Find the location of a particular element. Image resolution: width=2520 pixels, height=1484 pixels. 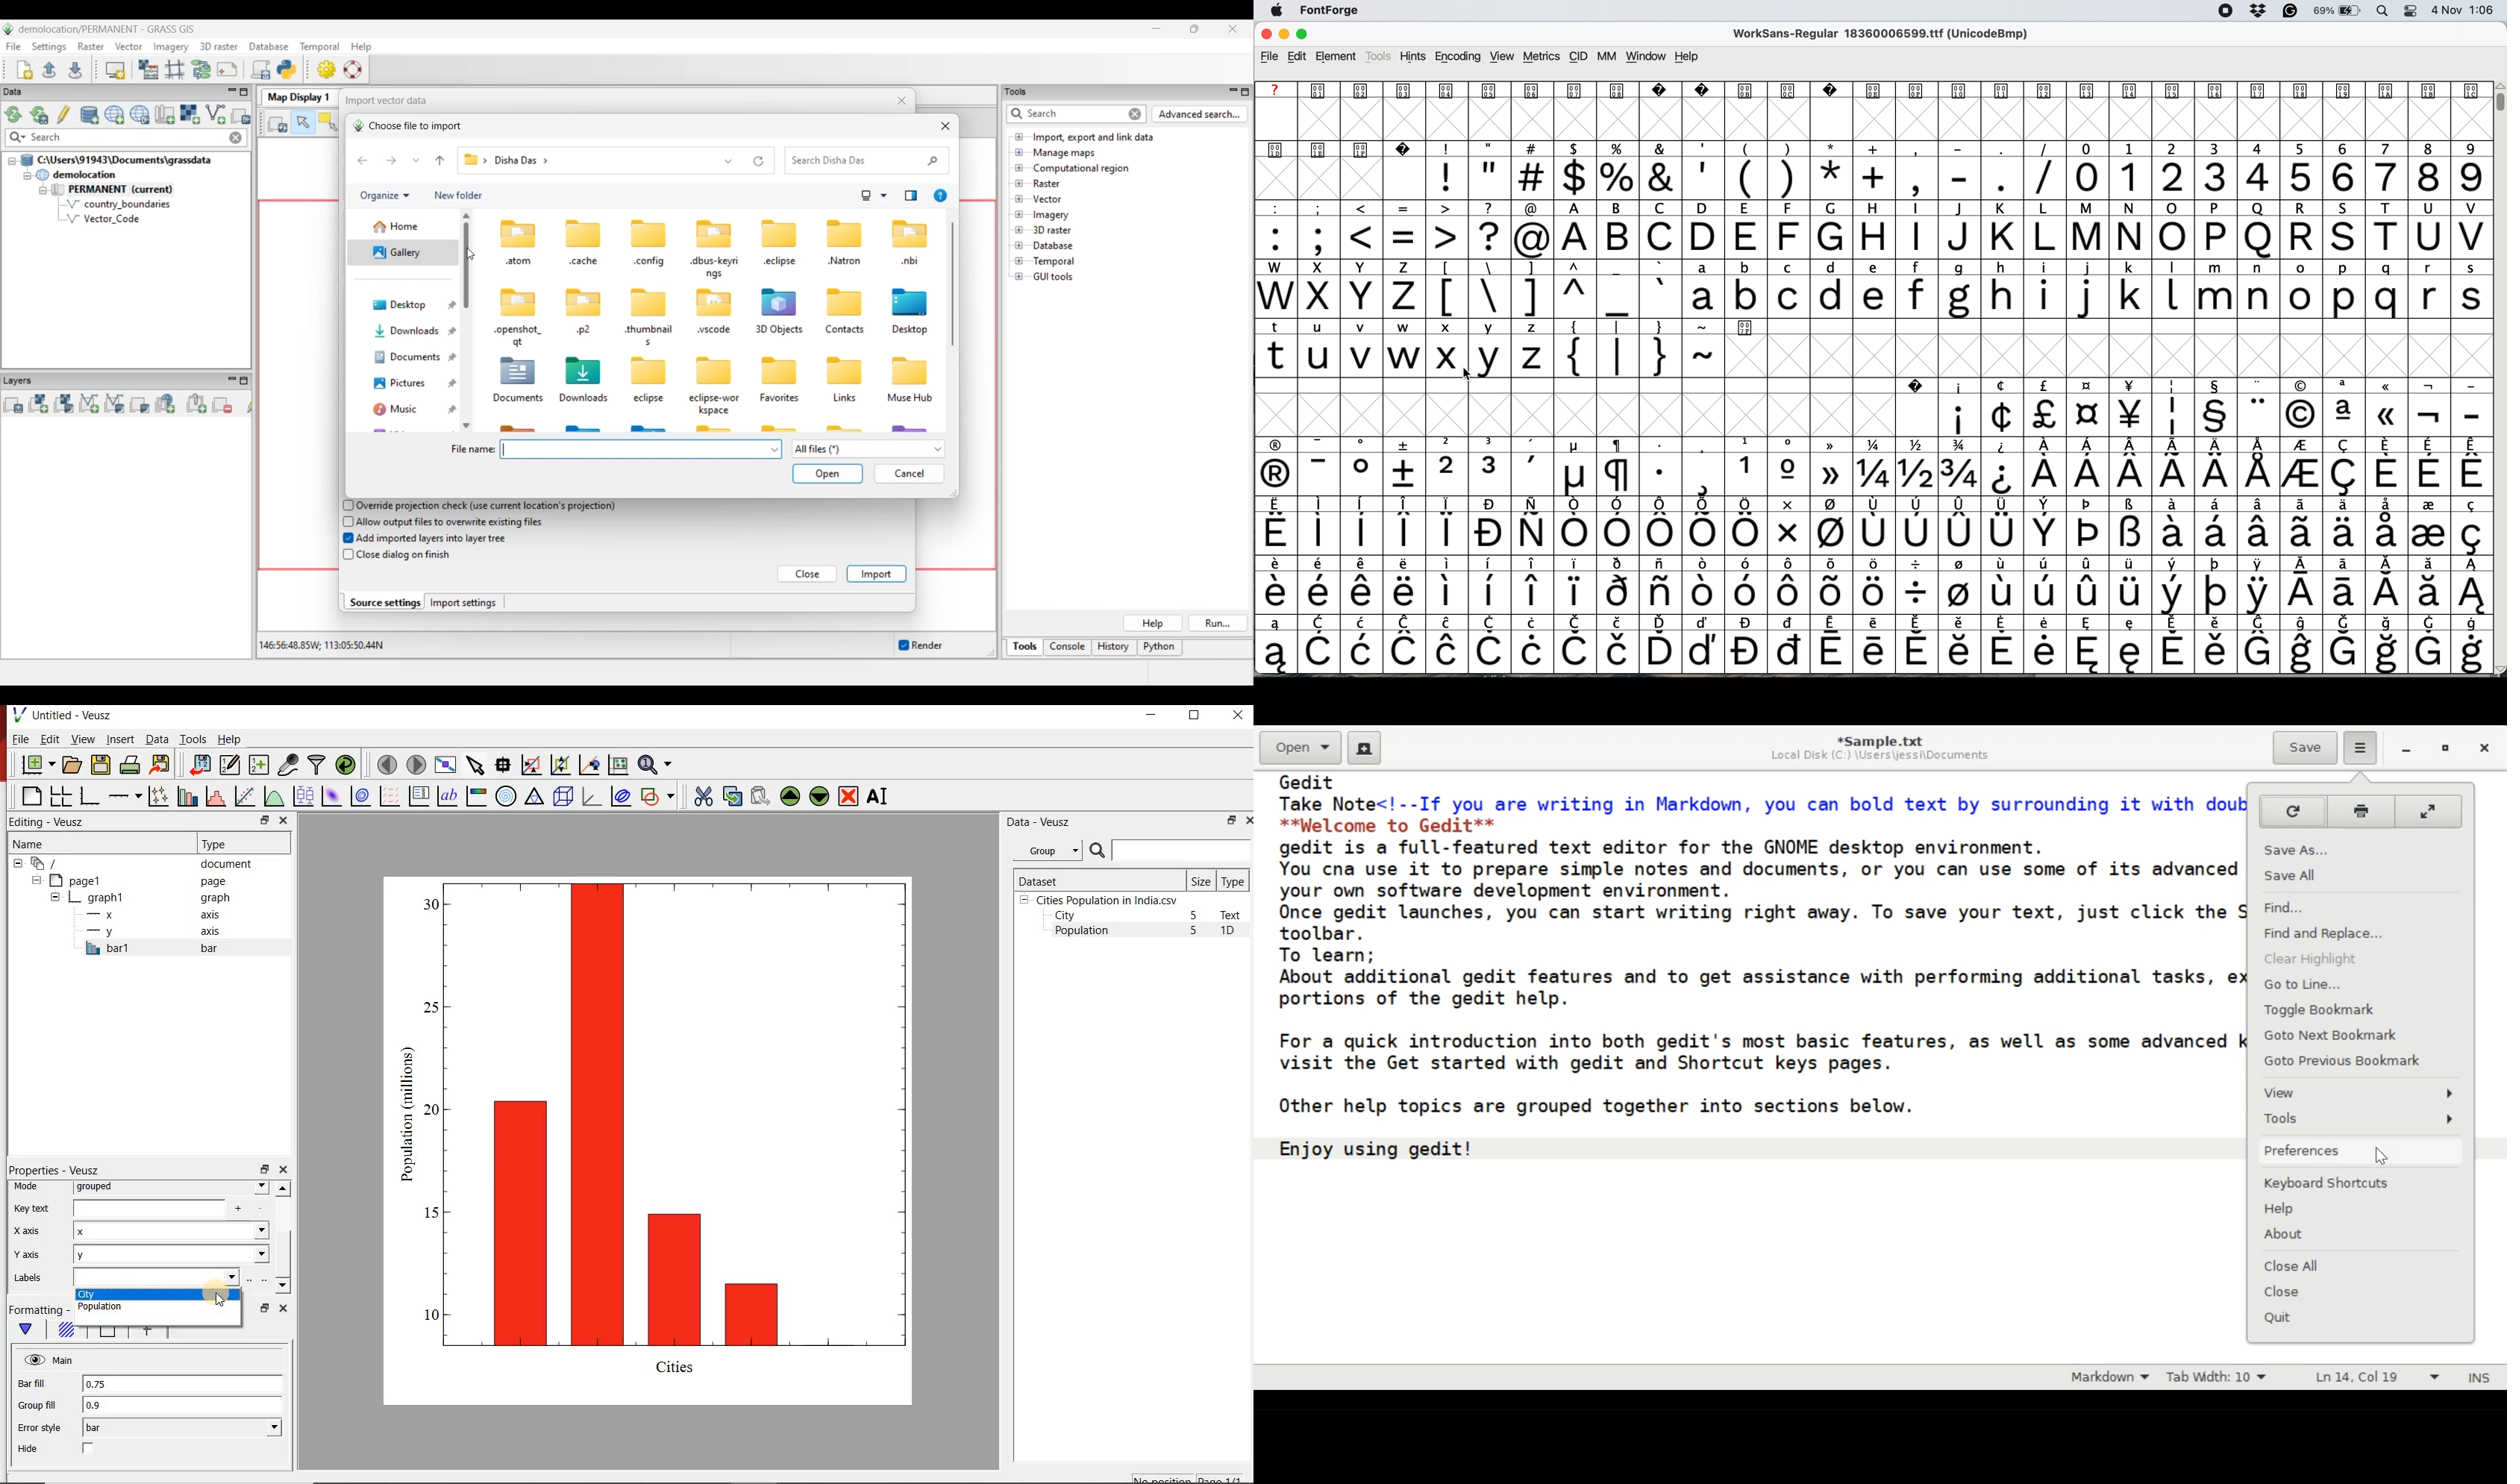

Tab Width: 10 is located at coordinates (2215, 1376).